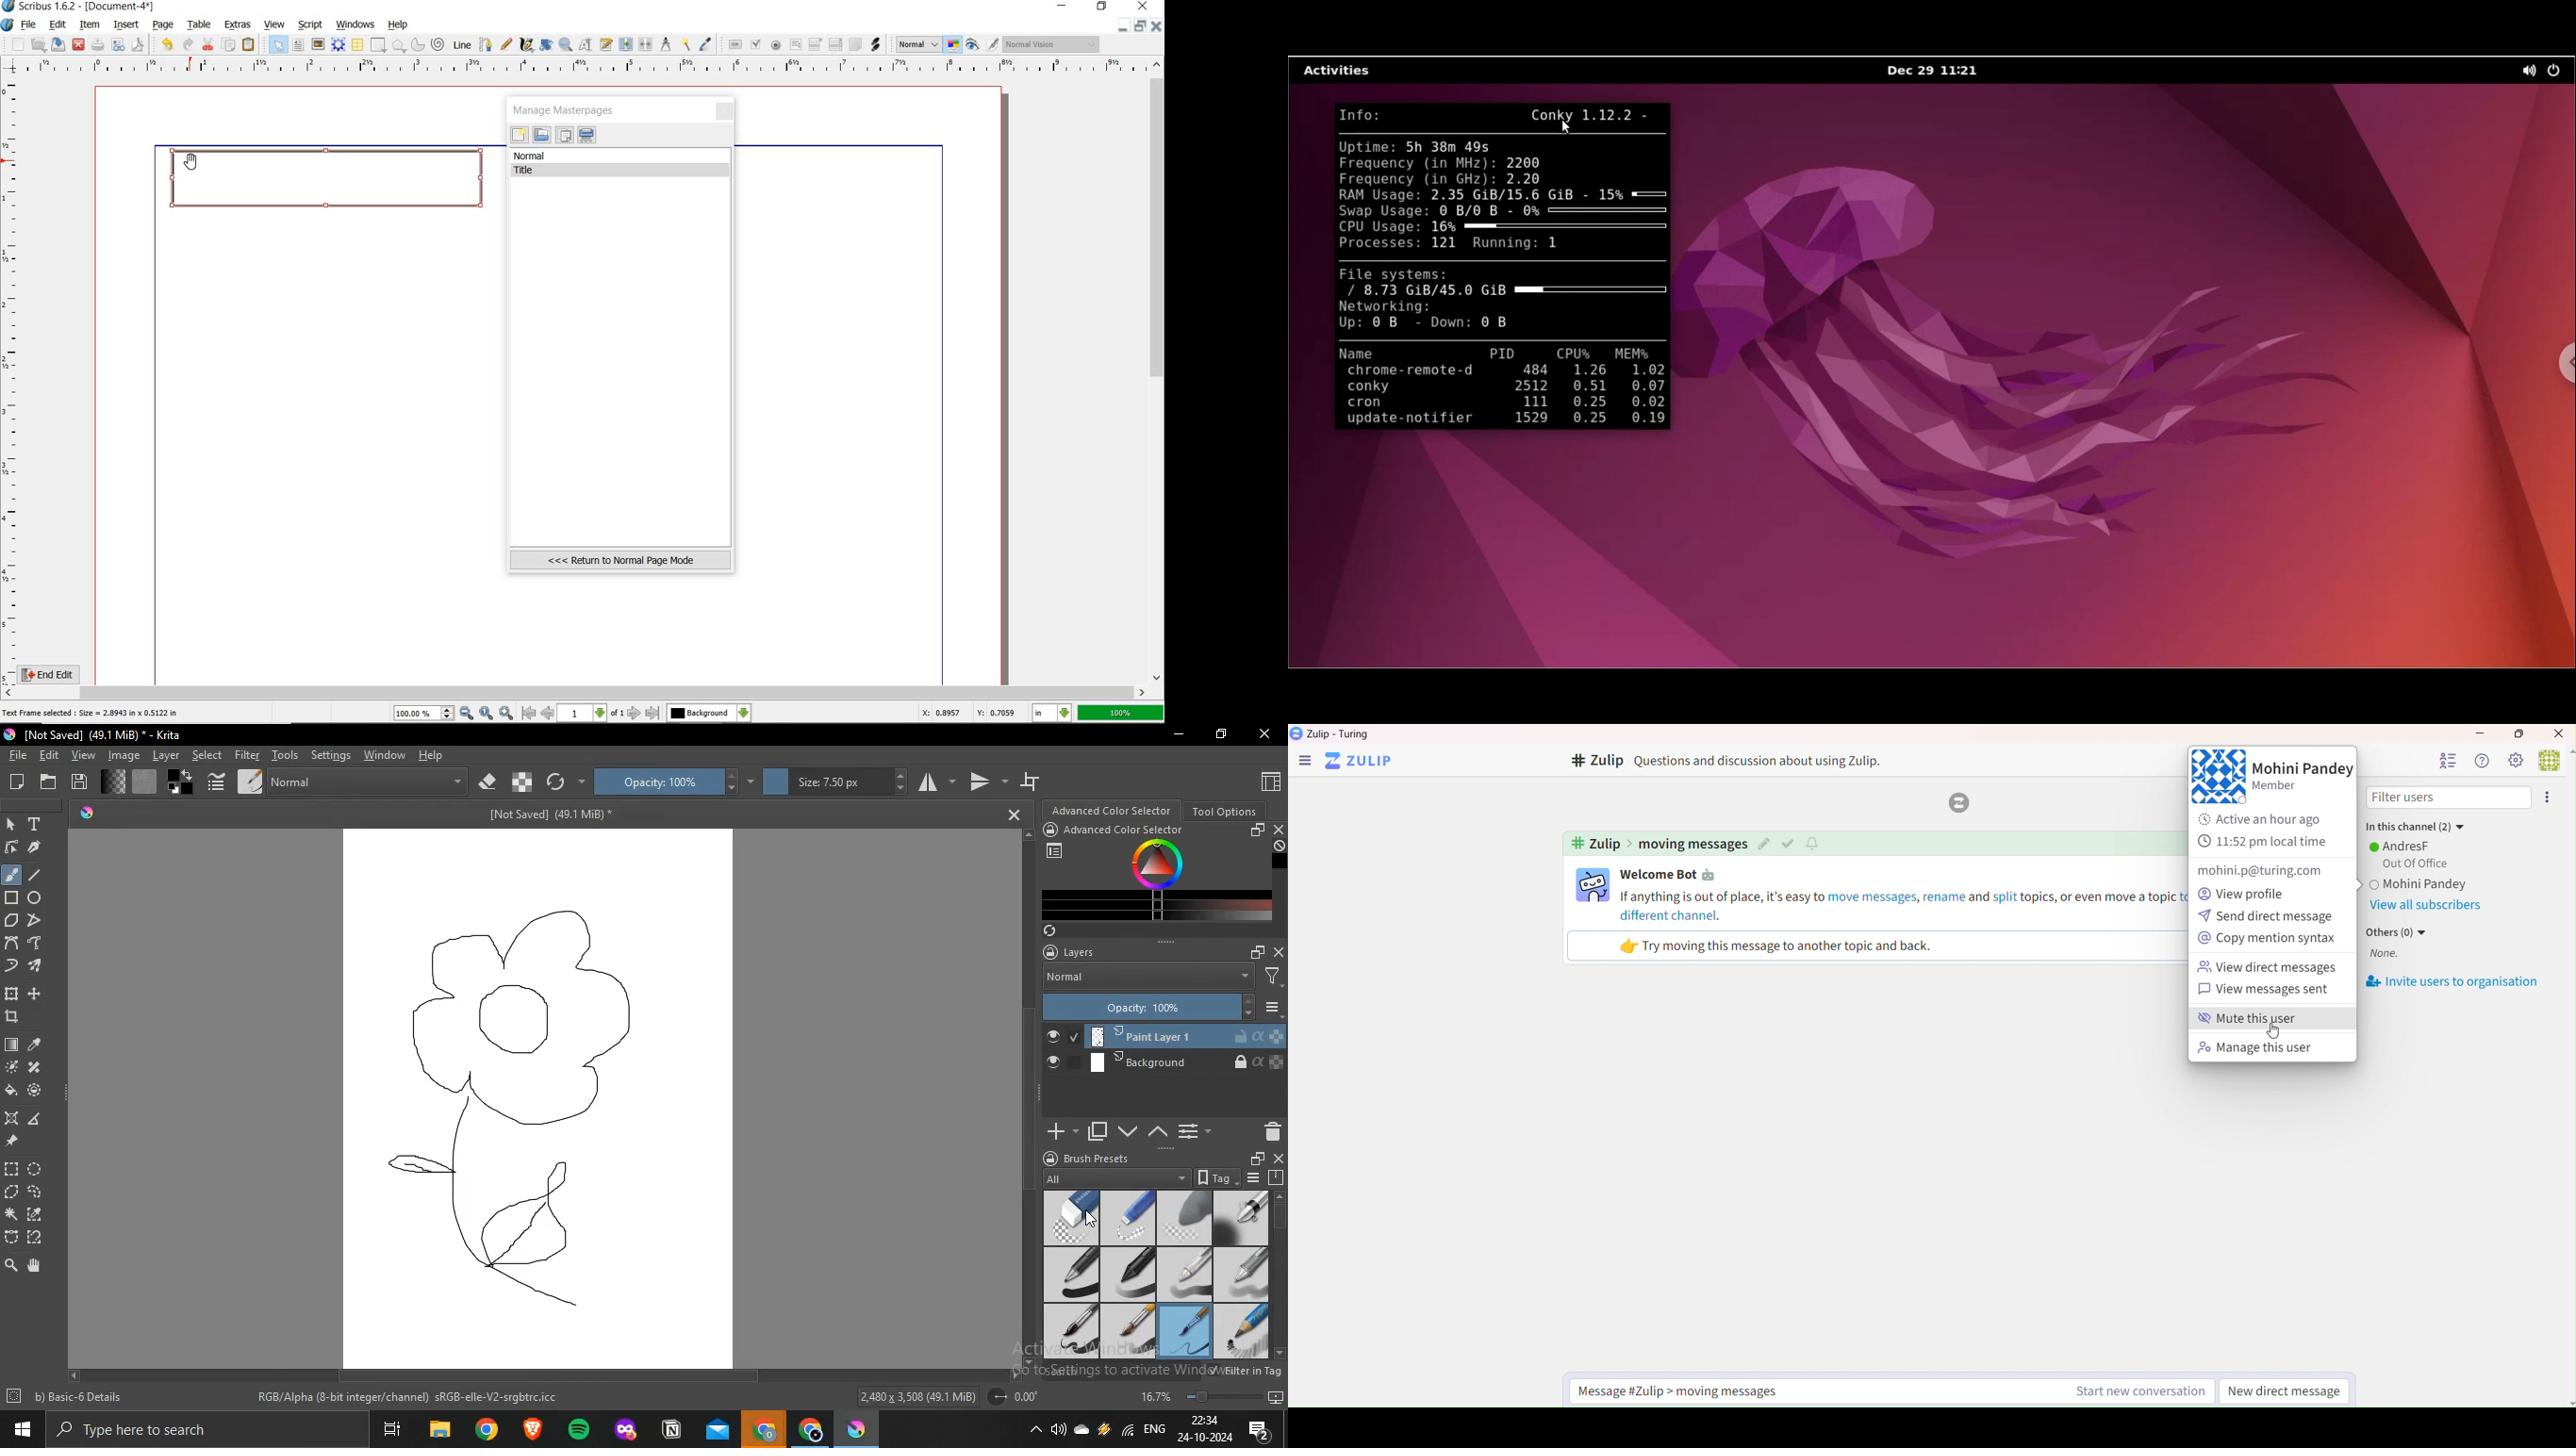 The width and height of the screenshot is (2576, 1456). I want to click on measurements, so click(667, 45).